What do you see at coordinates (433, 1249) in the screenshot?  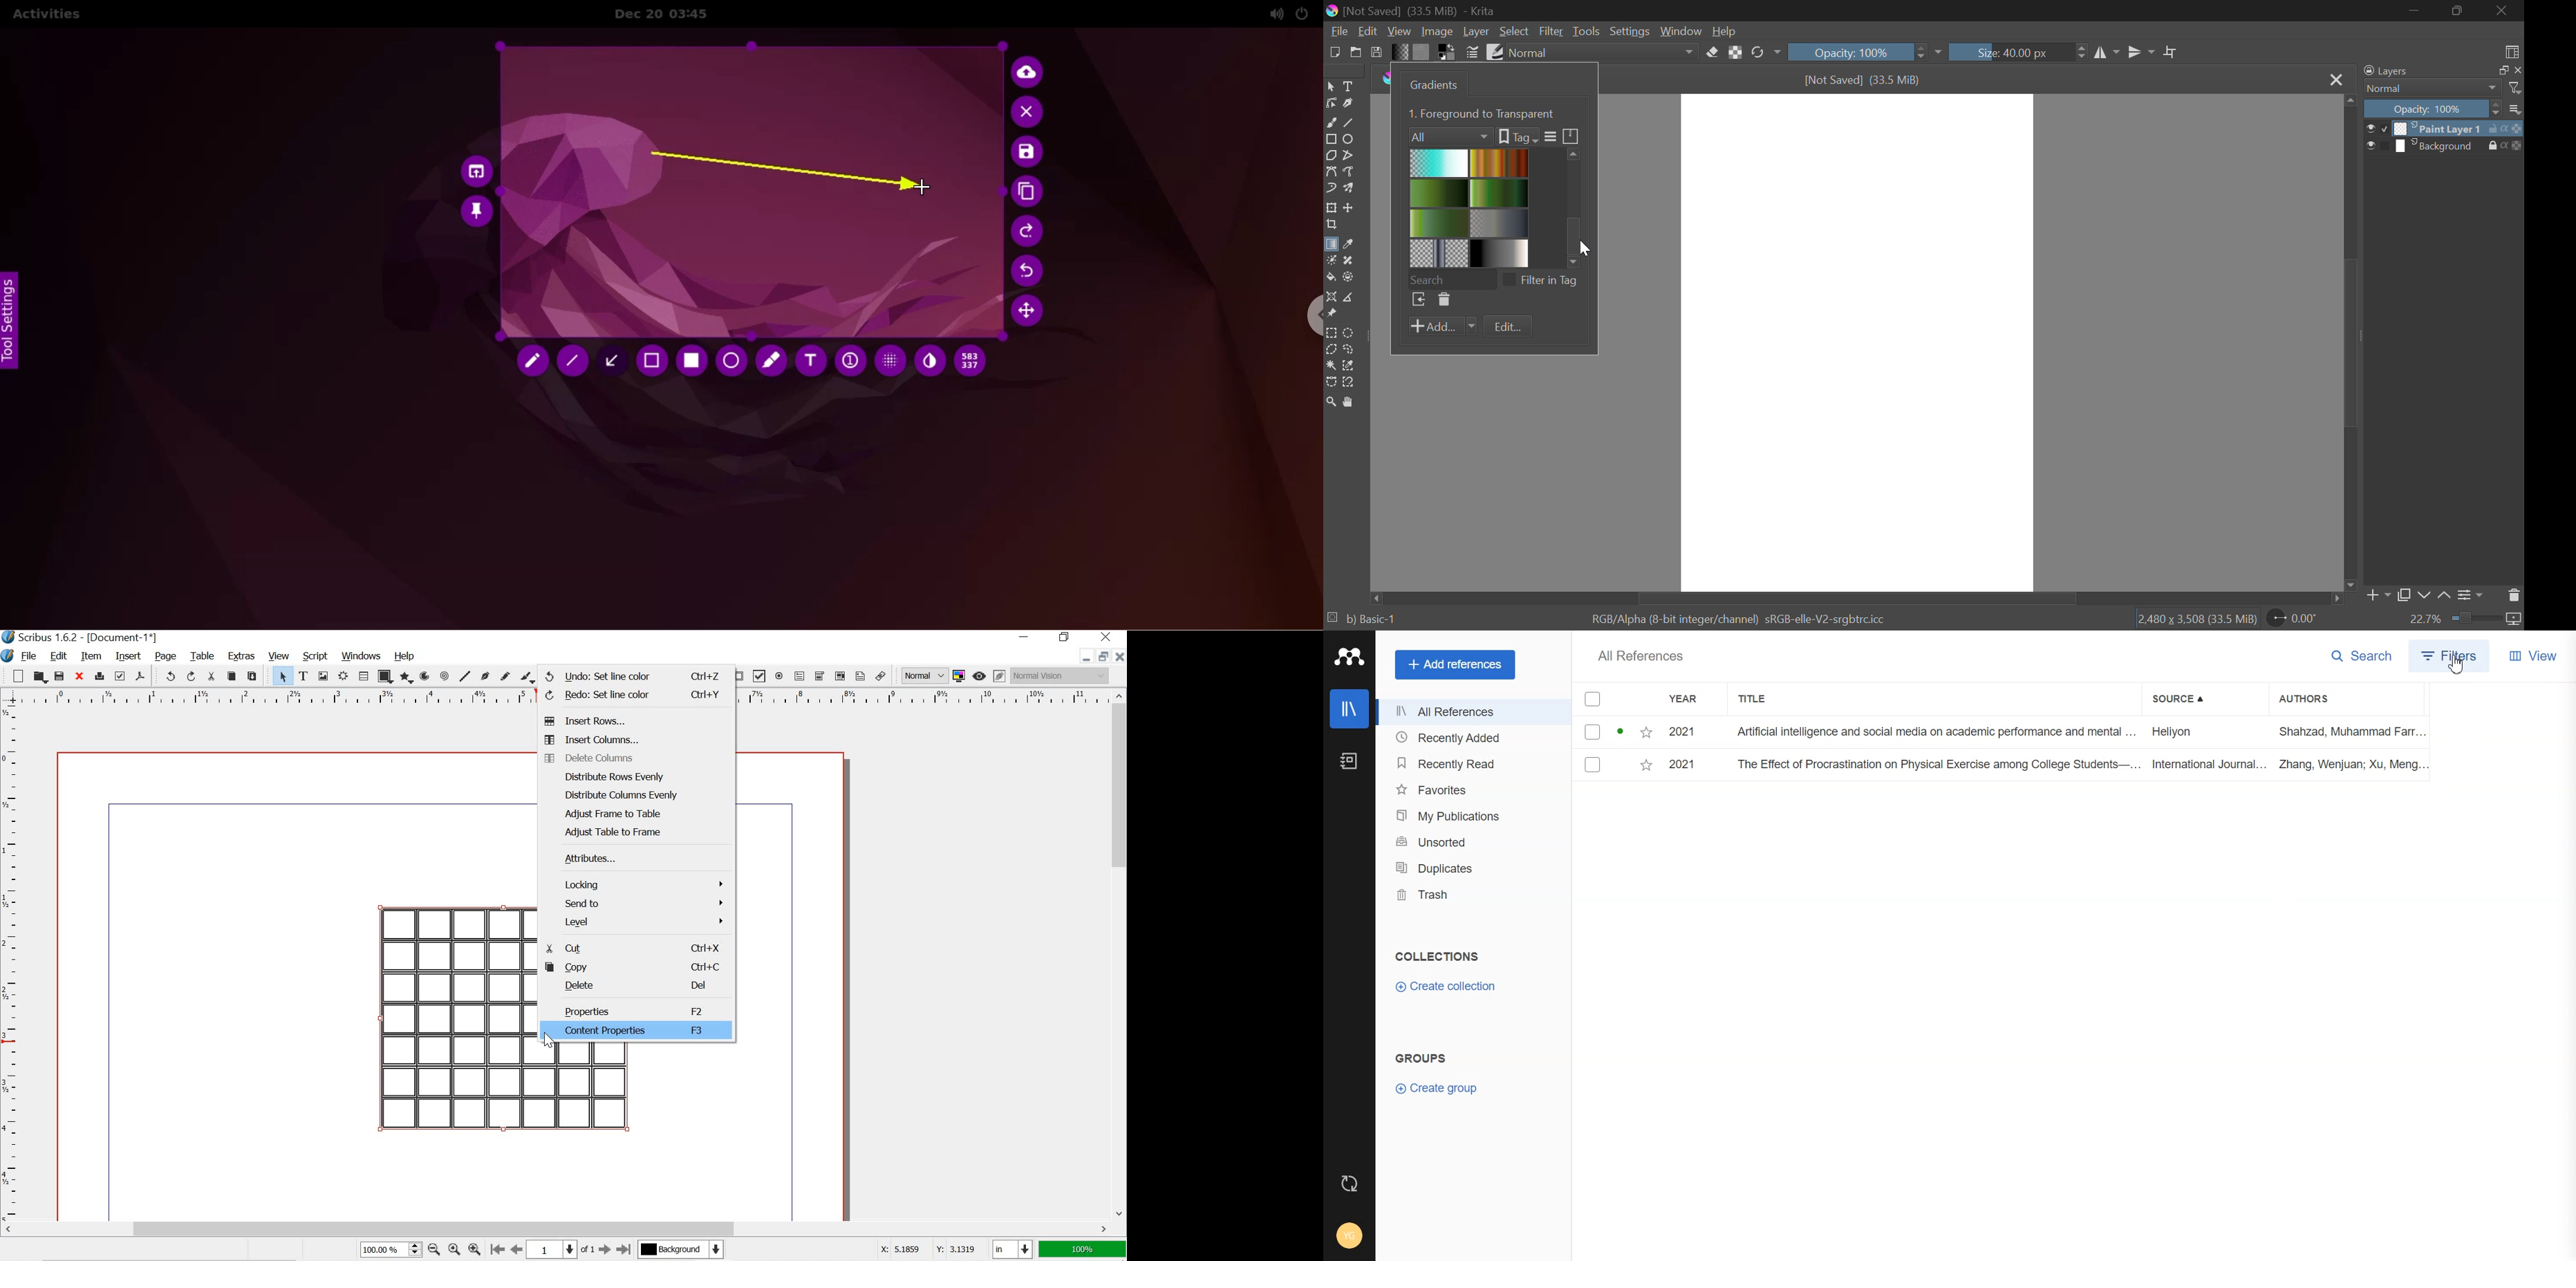 I see `zoom out` at bounding box center [433, 1249].